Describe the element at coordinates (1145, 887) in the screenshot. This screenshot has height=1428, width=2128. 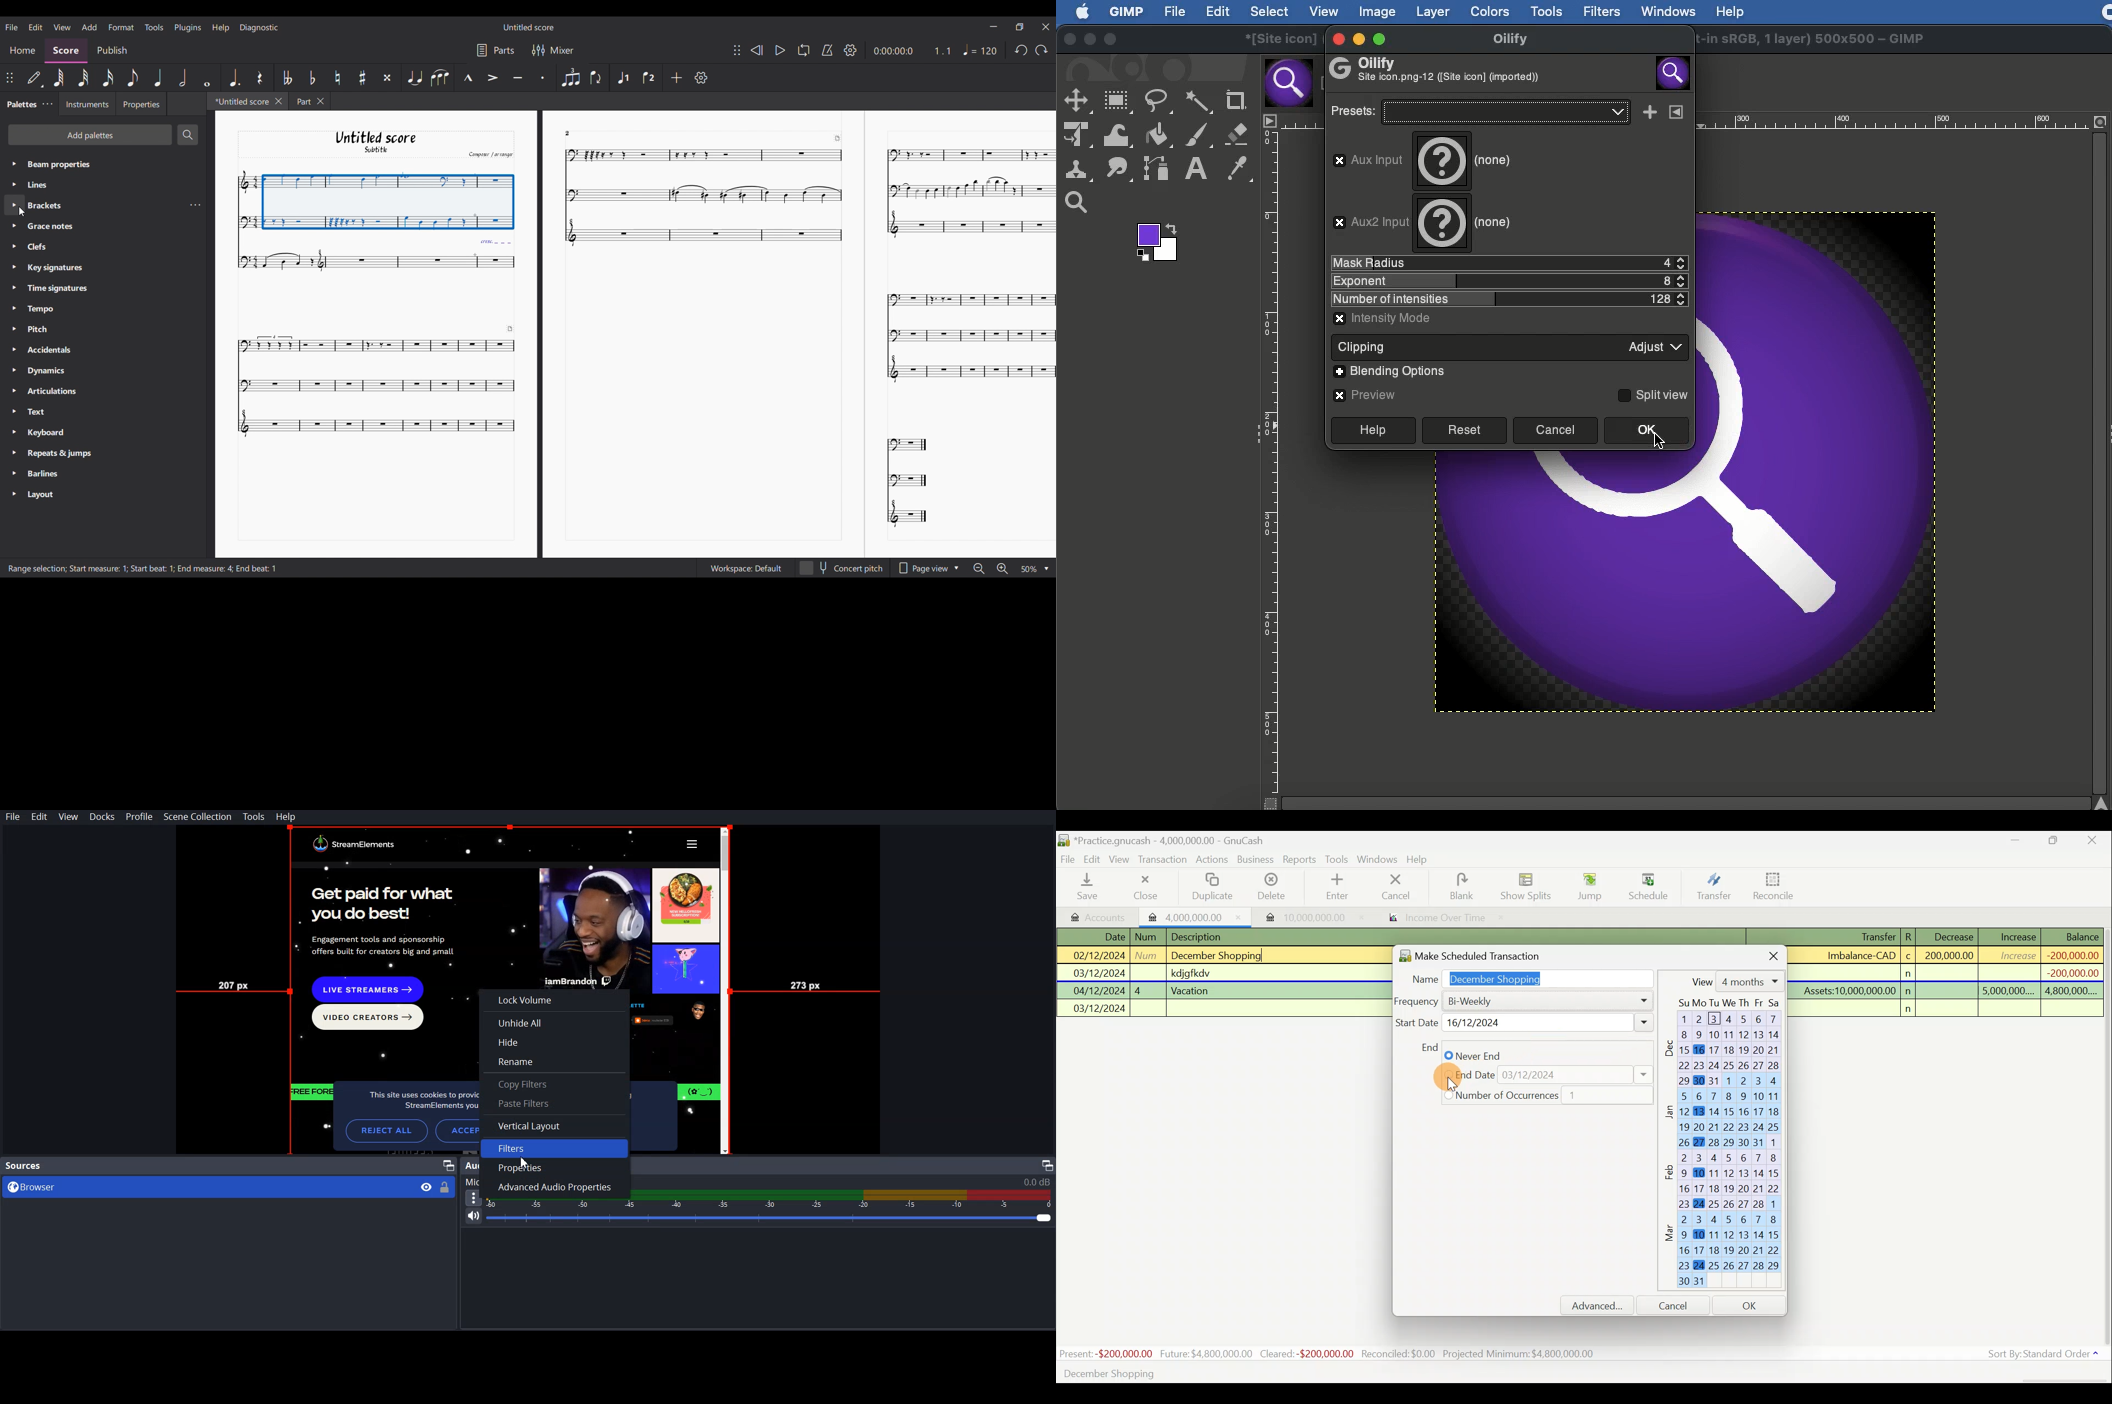
I see `Close` at that location.